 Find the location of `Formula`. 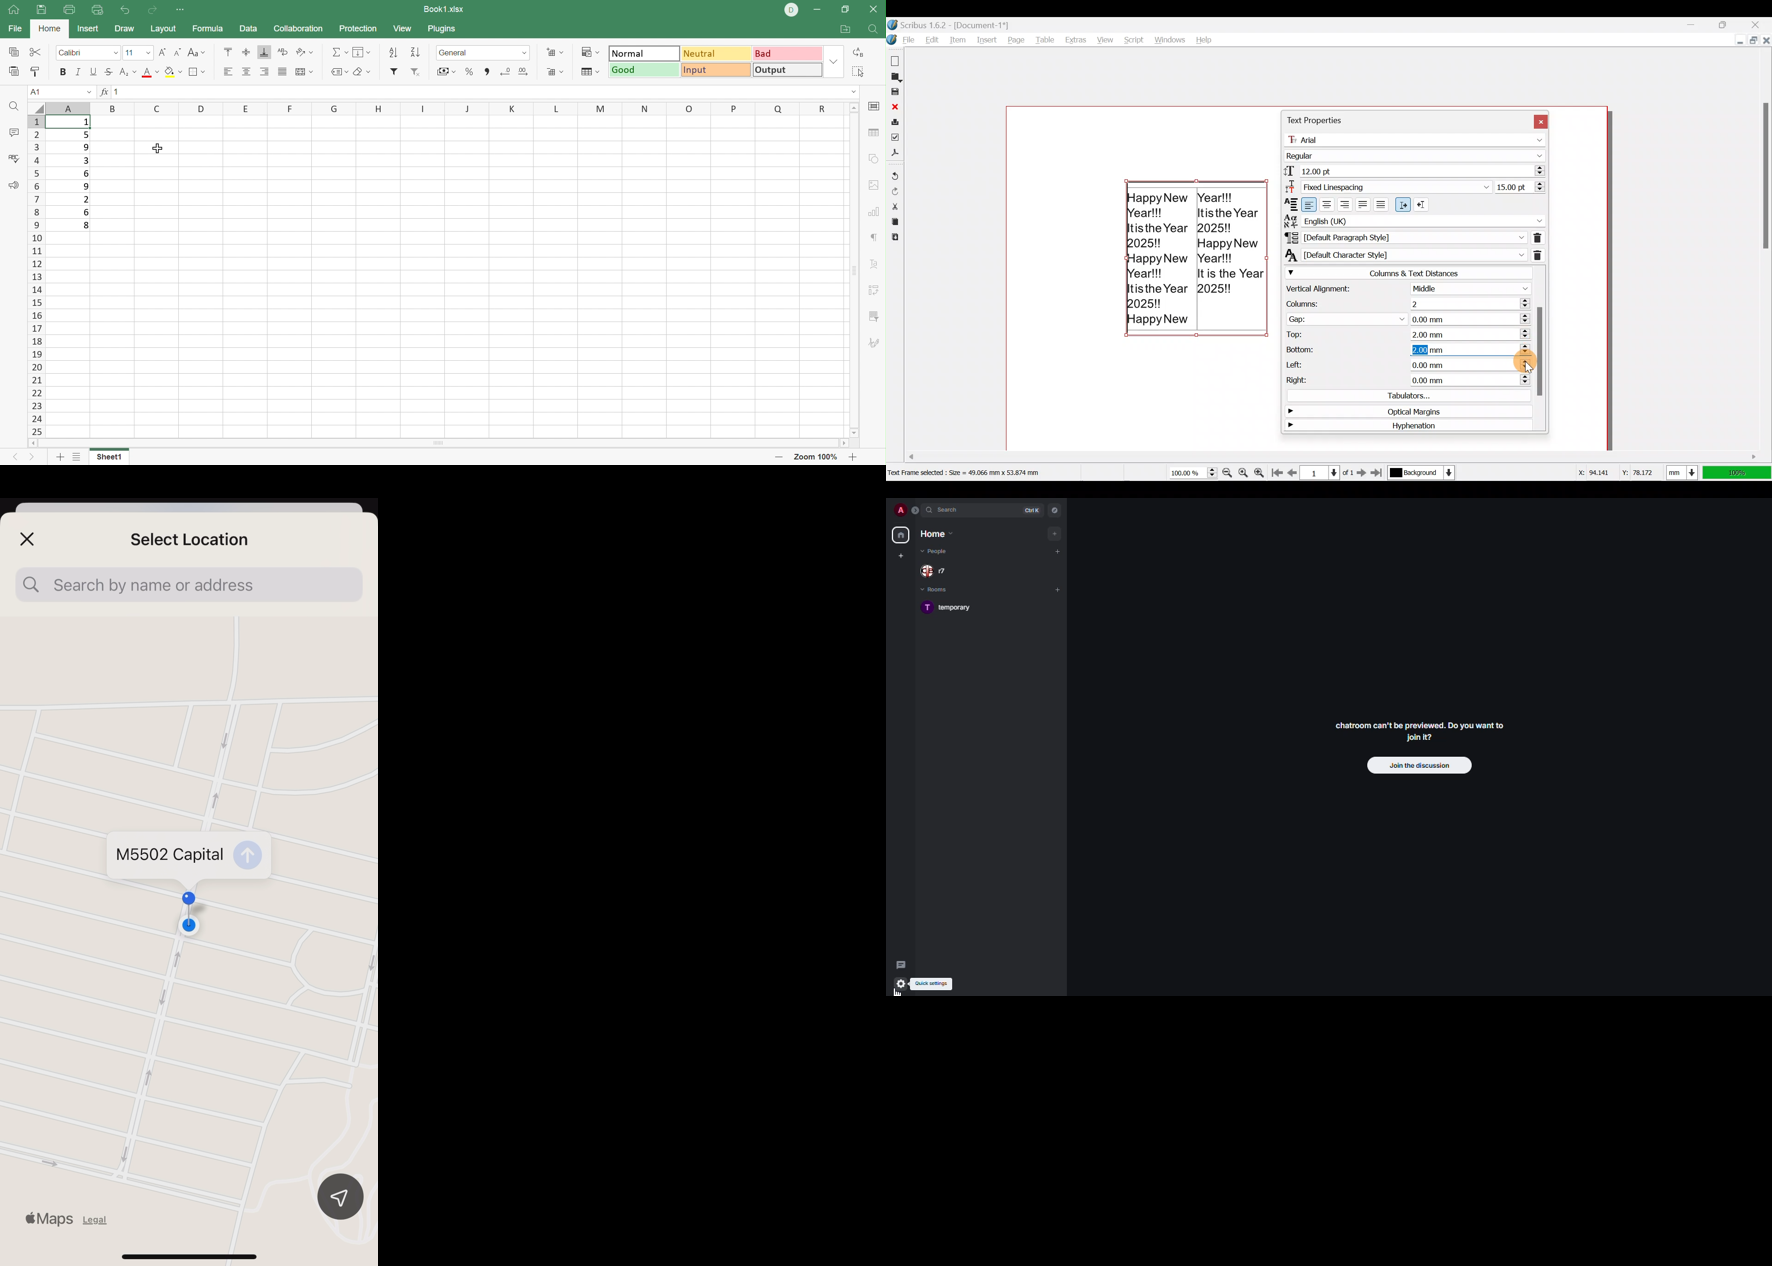

Formula is located at coordinates (212, 28).